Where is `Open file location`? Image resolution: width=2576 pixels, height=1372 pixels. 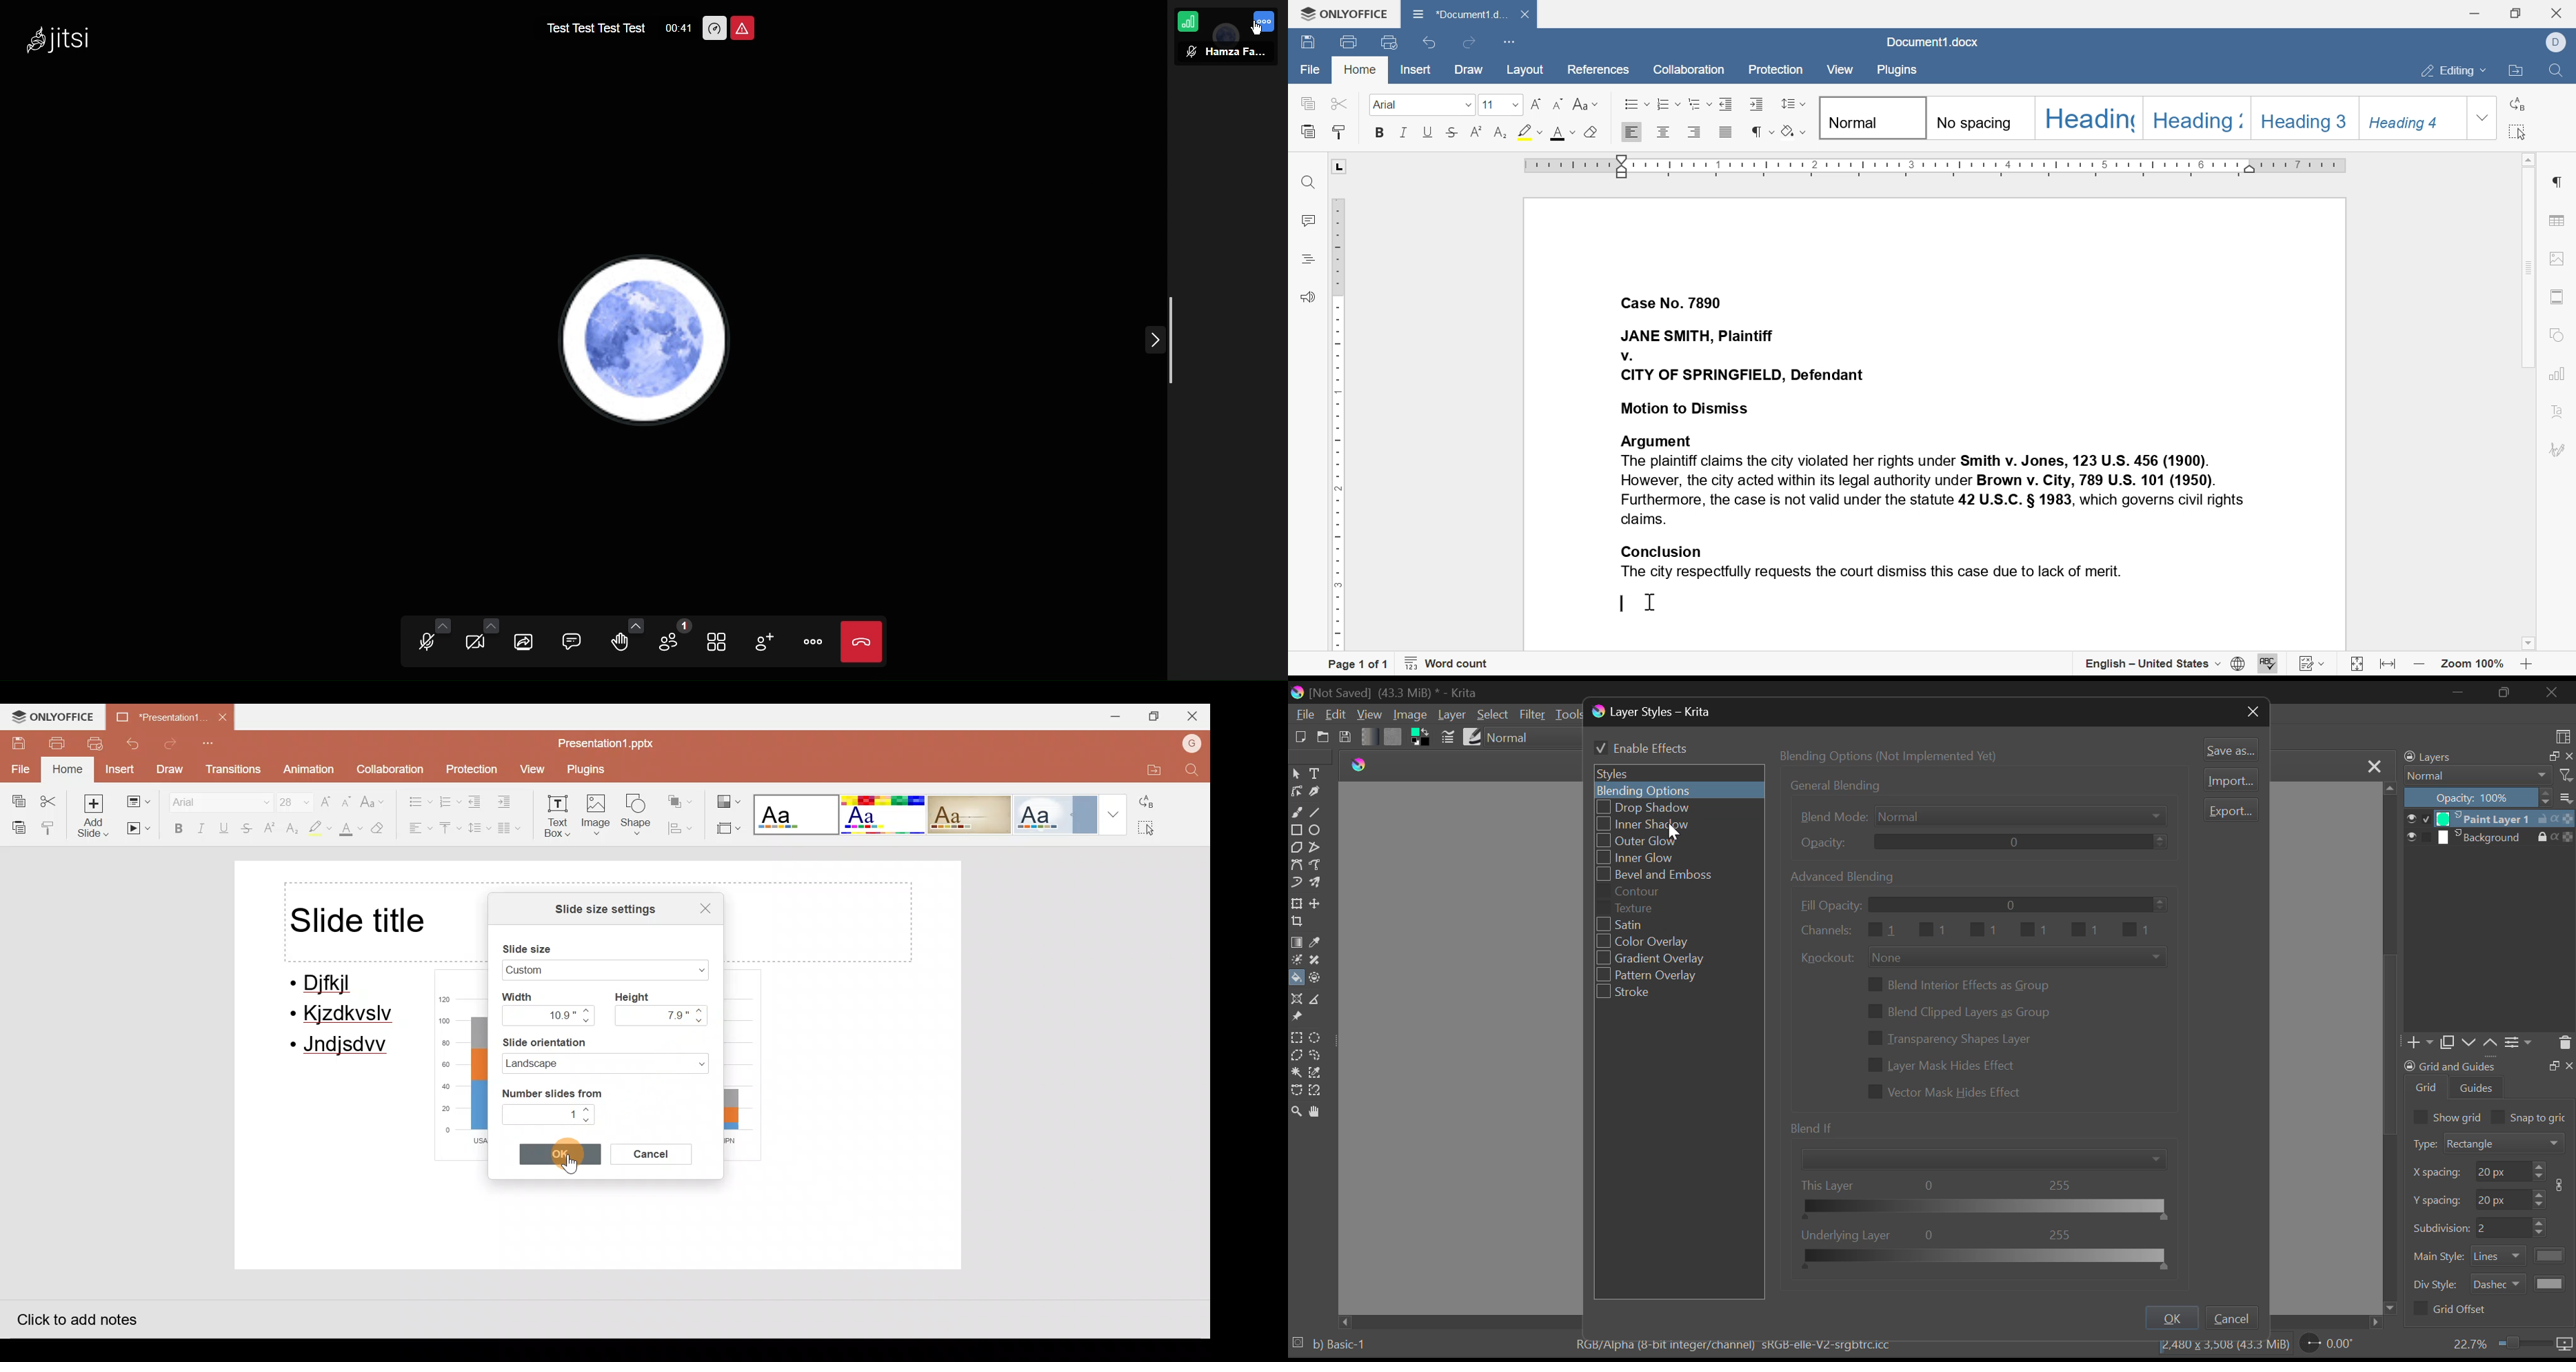
Open file location is located at coordinates (1150, 767).